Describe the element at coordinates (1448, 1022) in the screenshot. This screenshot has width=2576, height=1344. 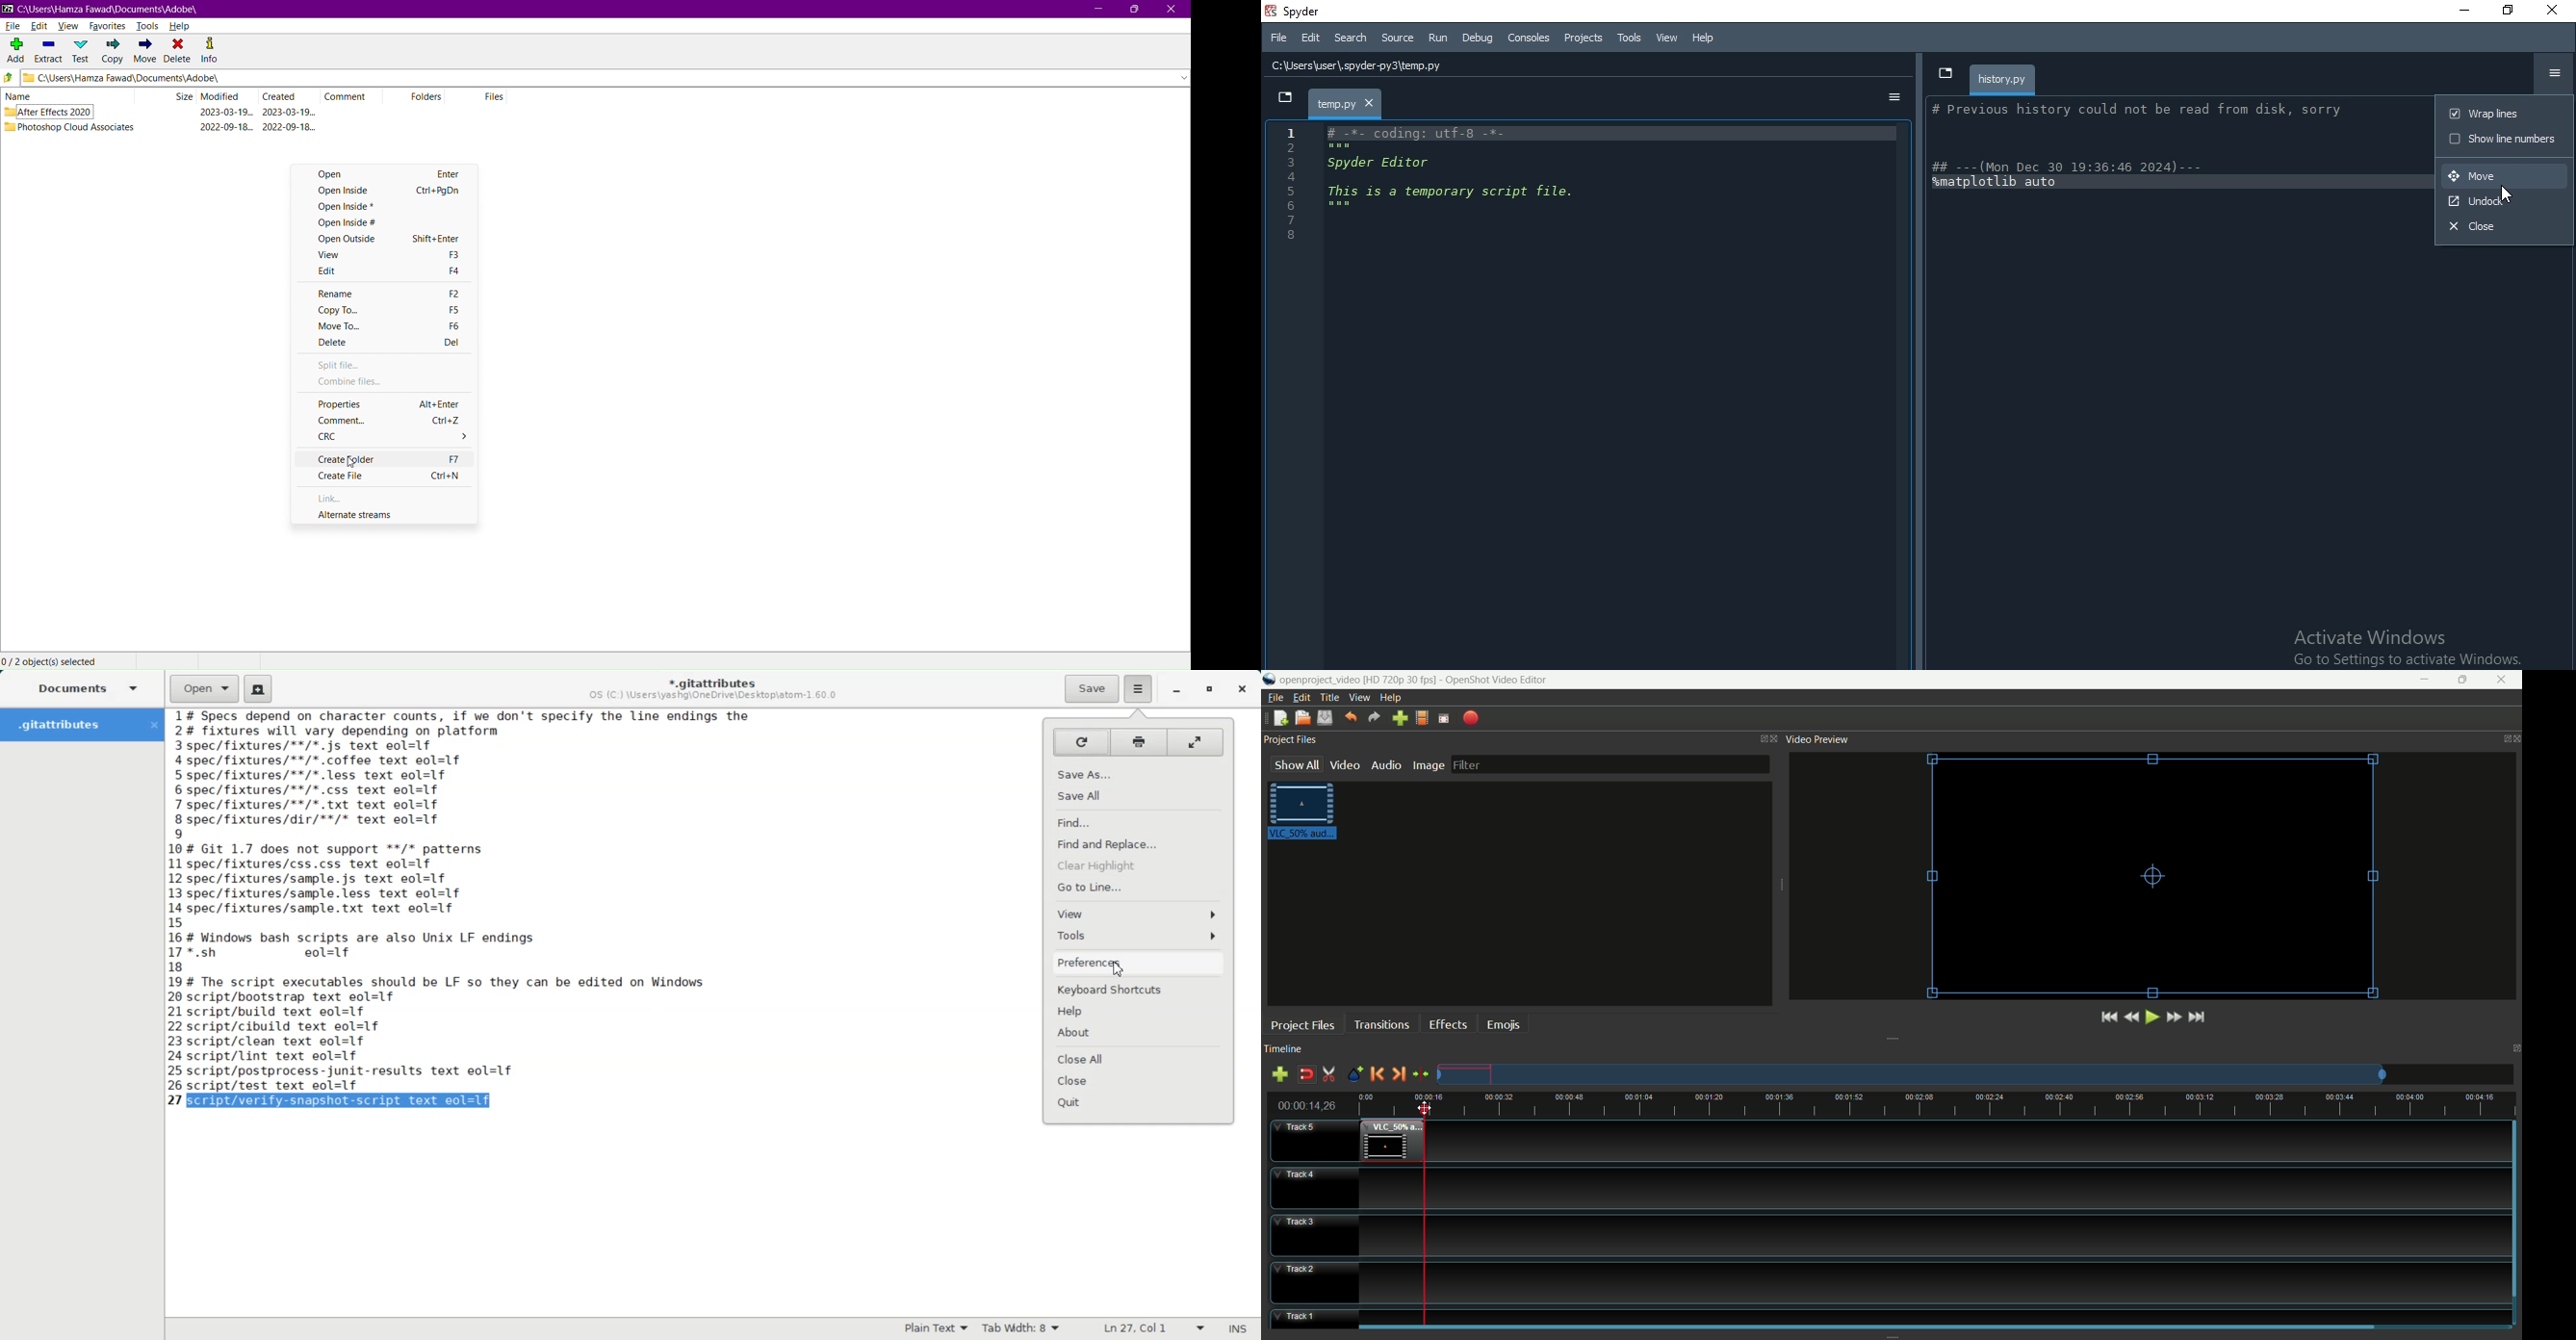
I see `effects` at that location.